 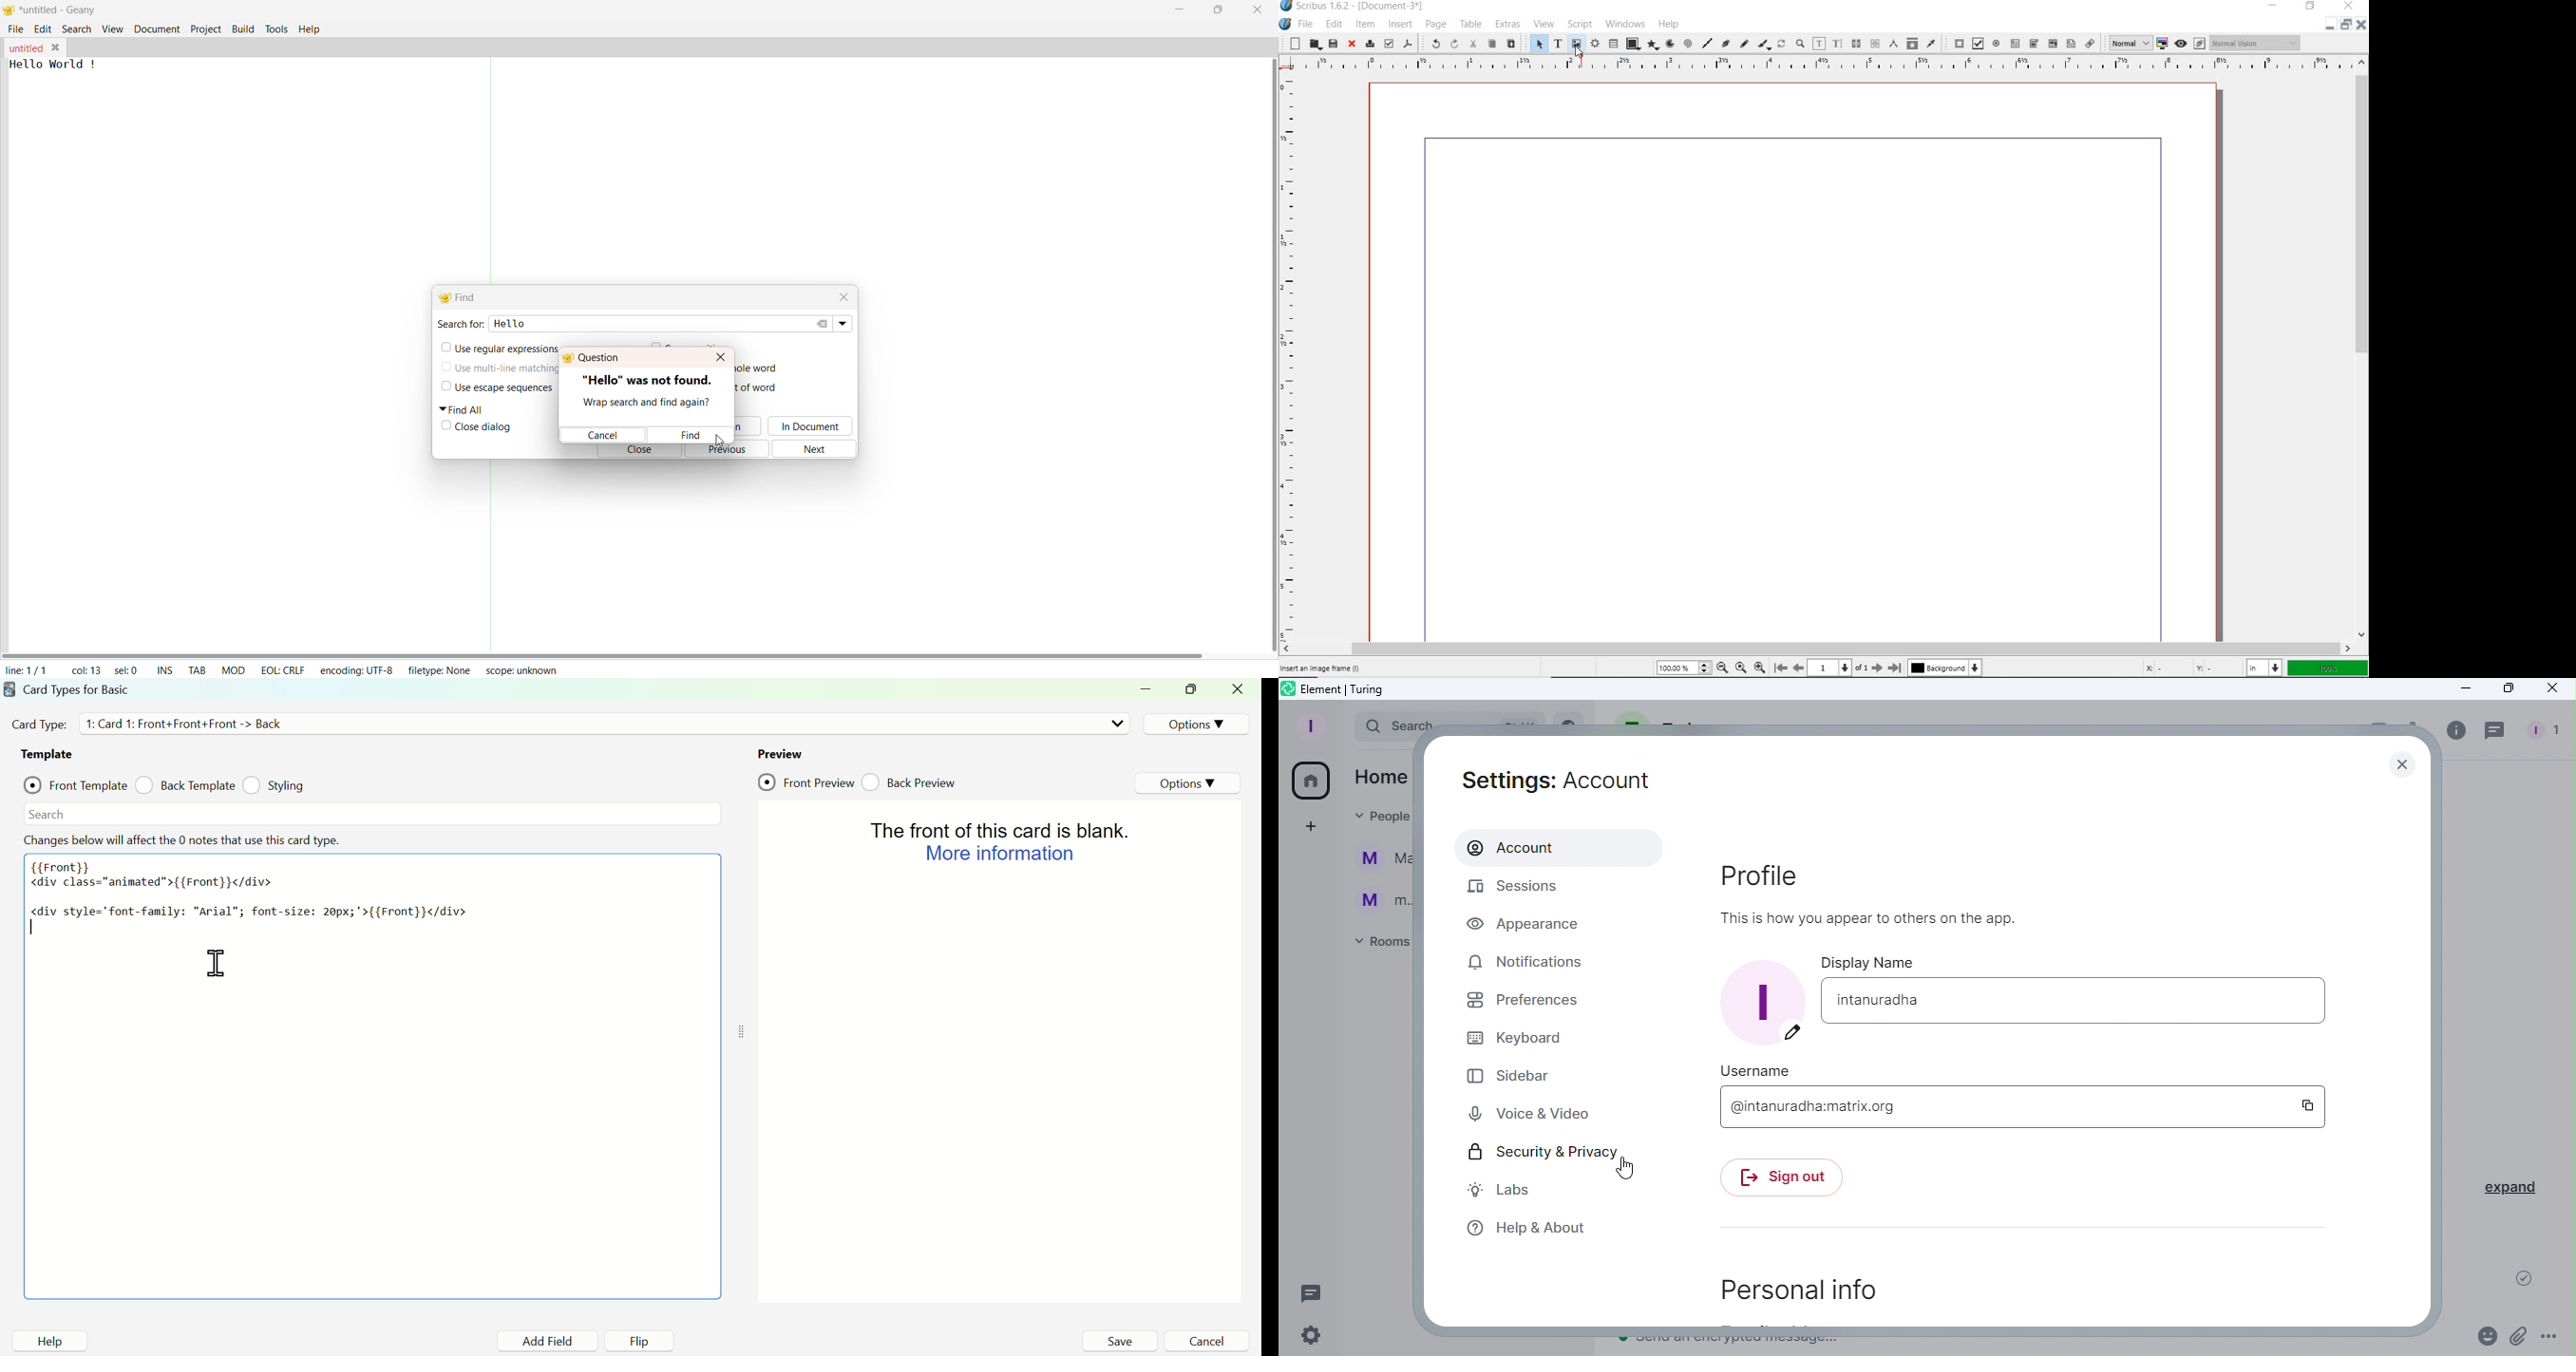 I want to click on TABLE, so click(x=1471, y=23).